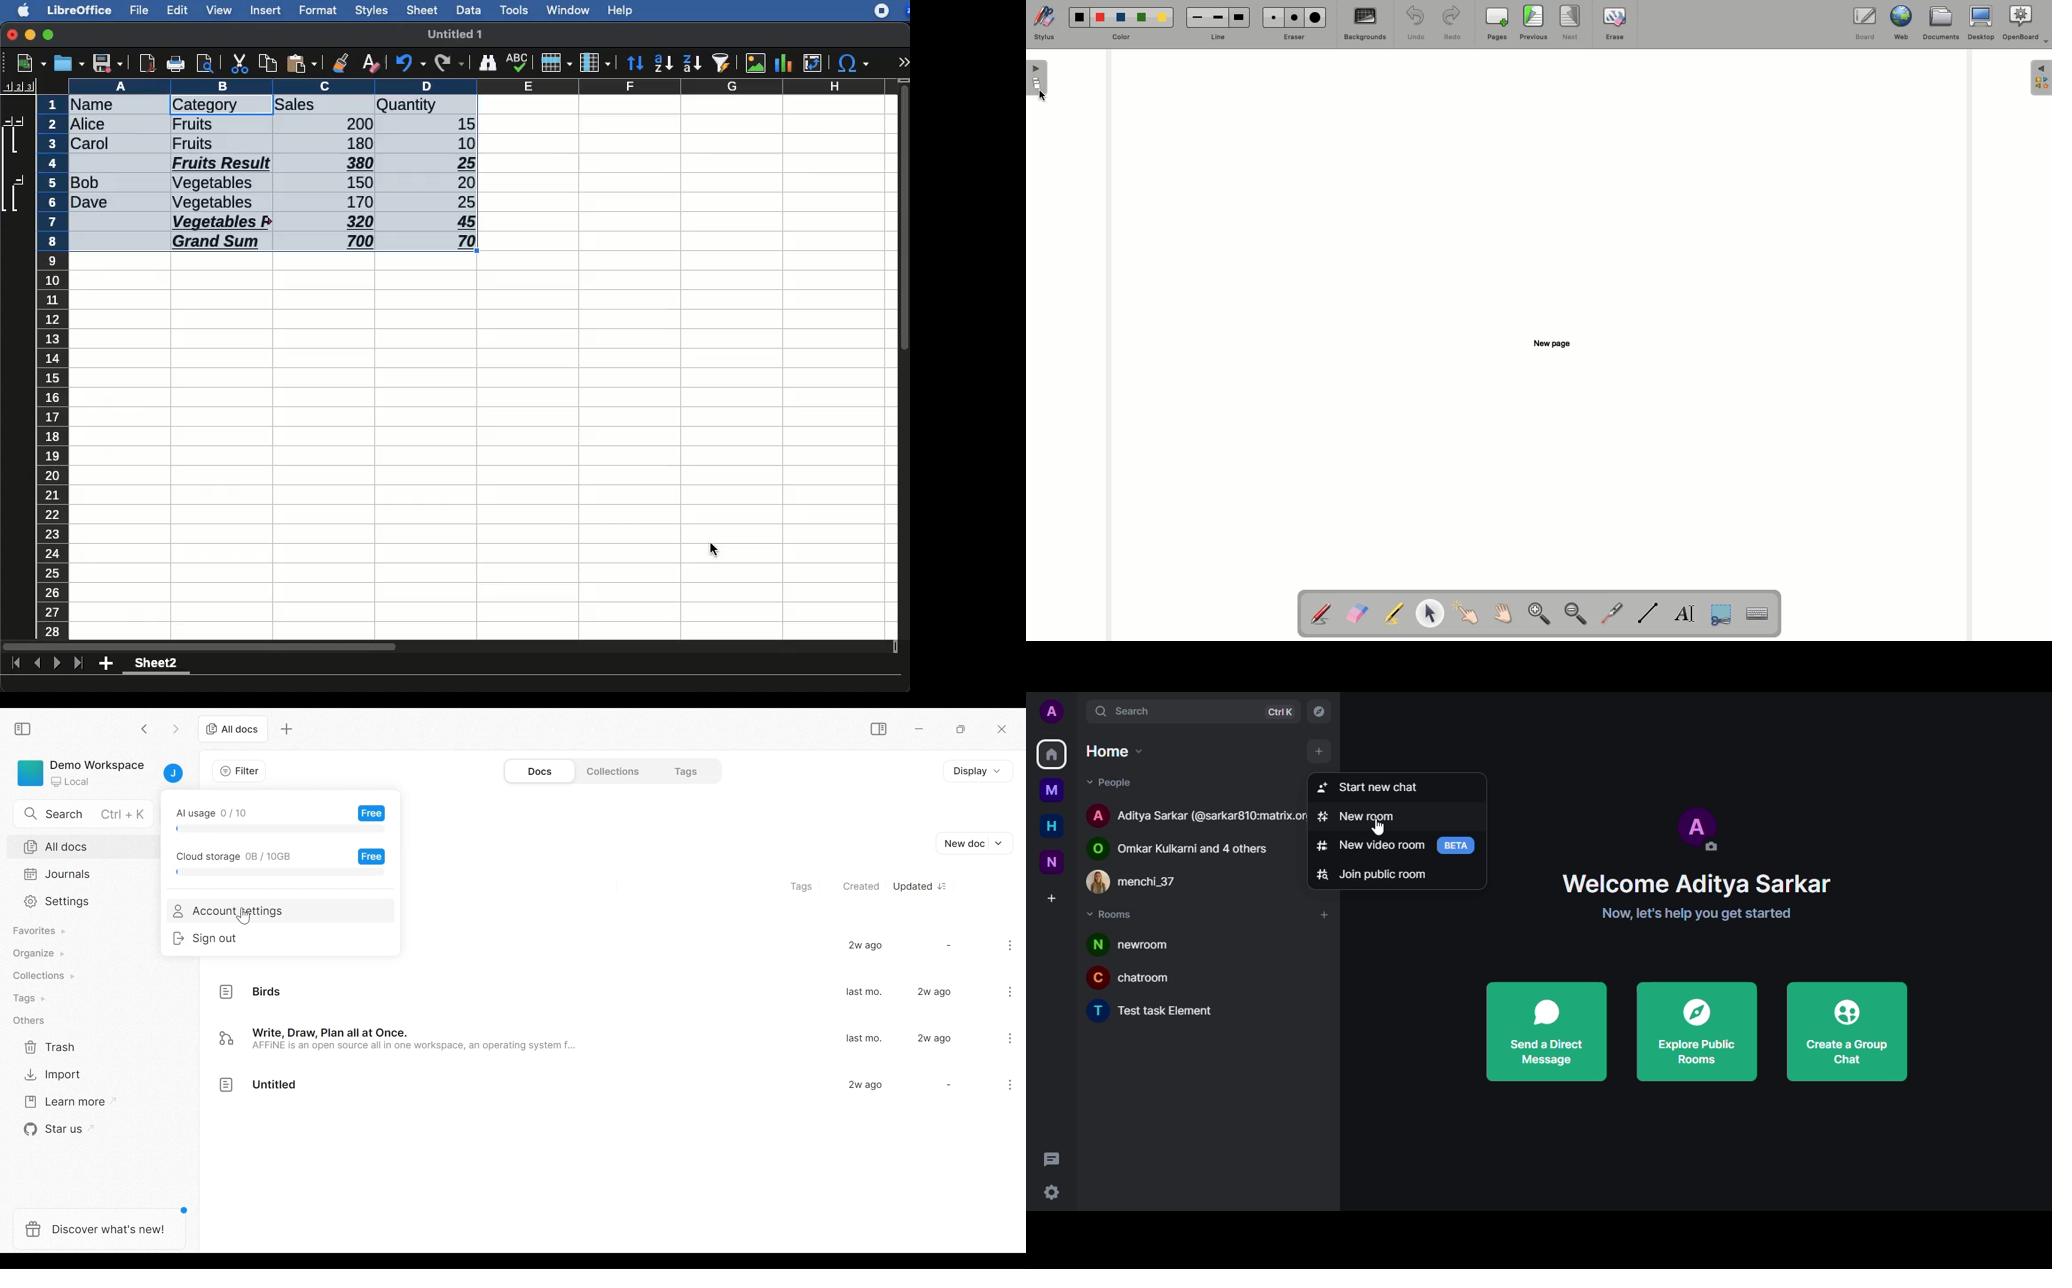 Image resolution: width=2072 pixels, height=1288 pixels. I want to click on Created, so click(860, 884).